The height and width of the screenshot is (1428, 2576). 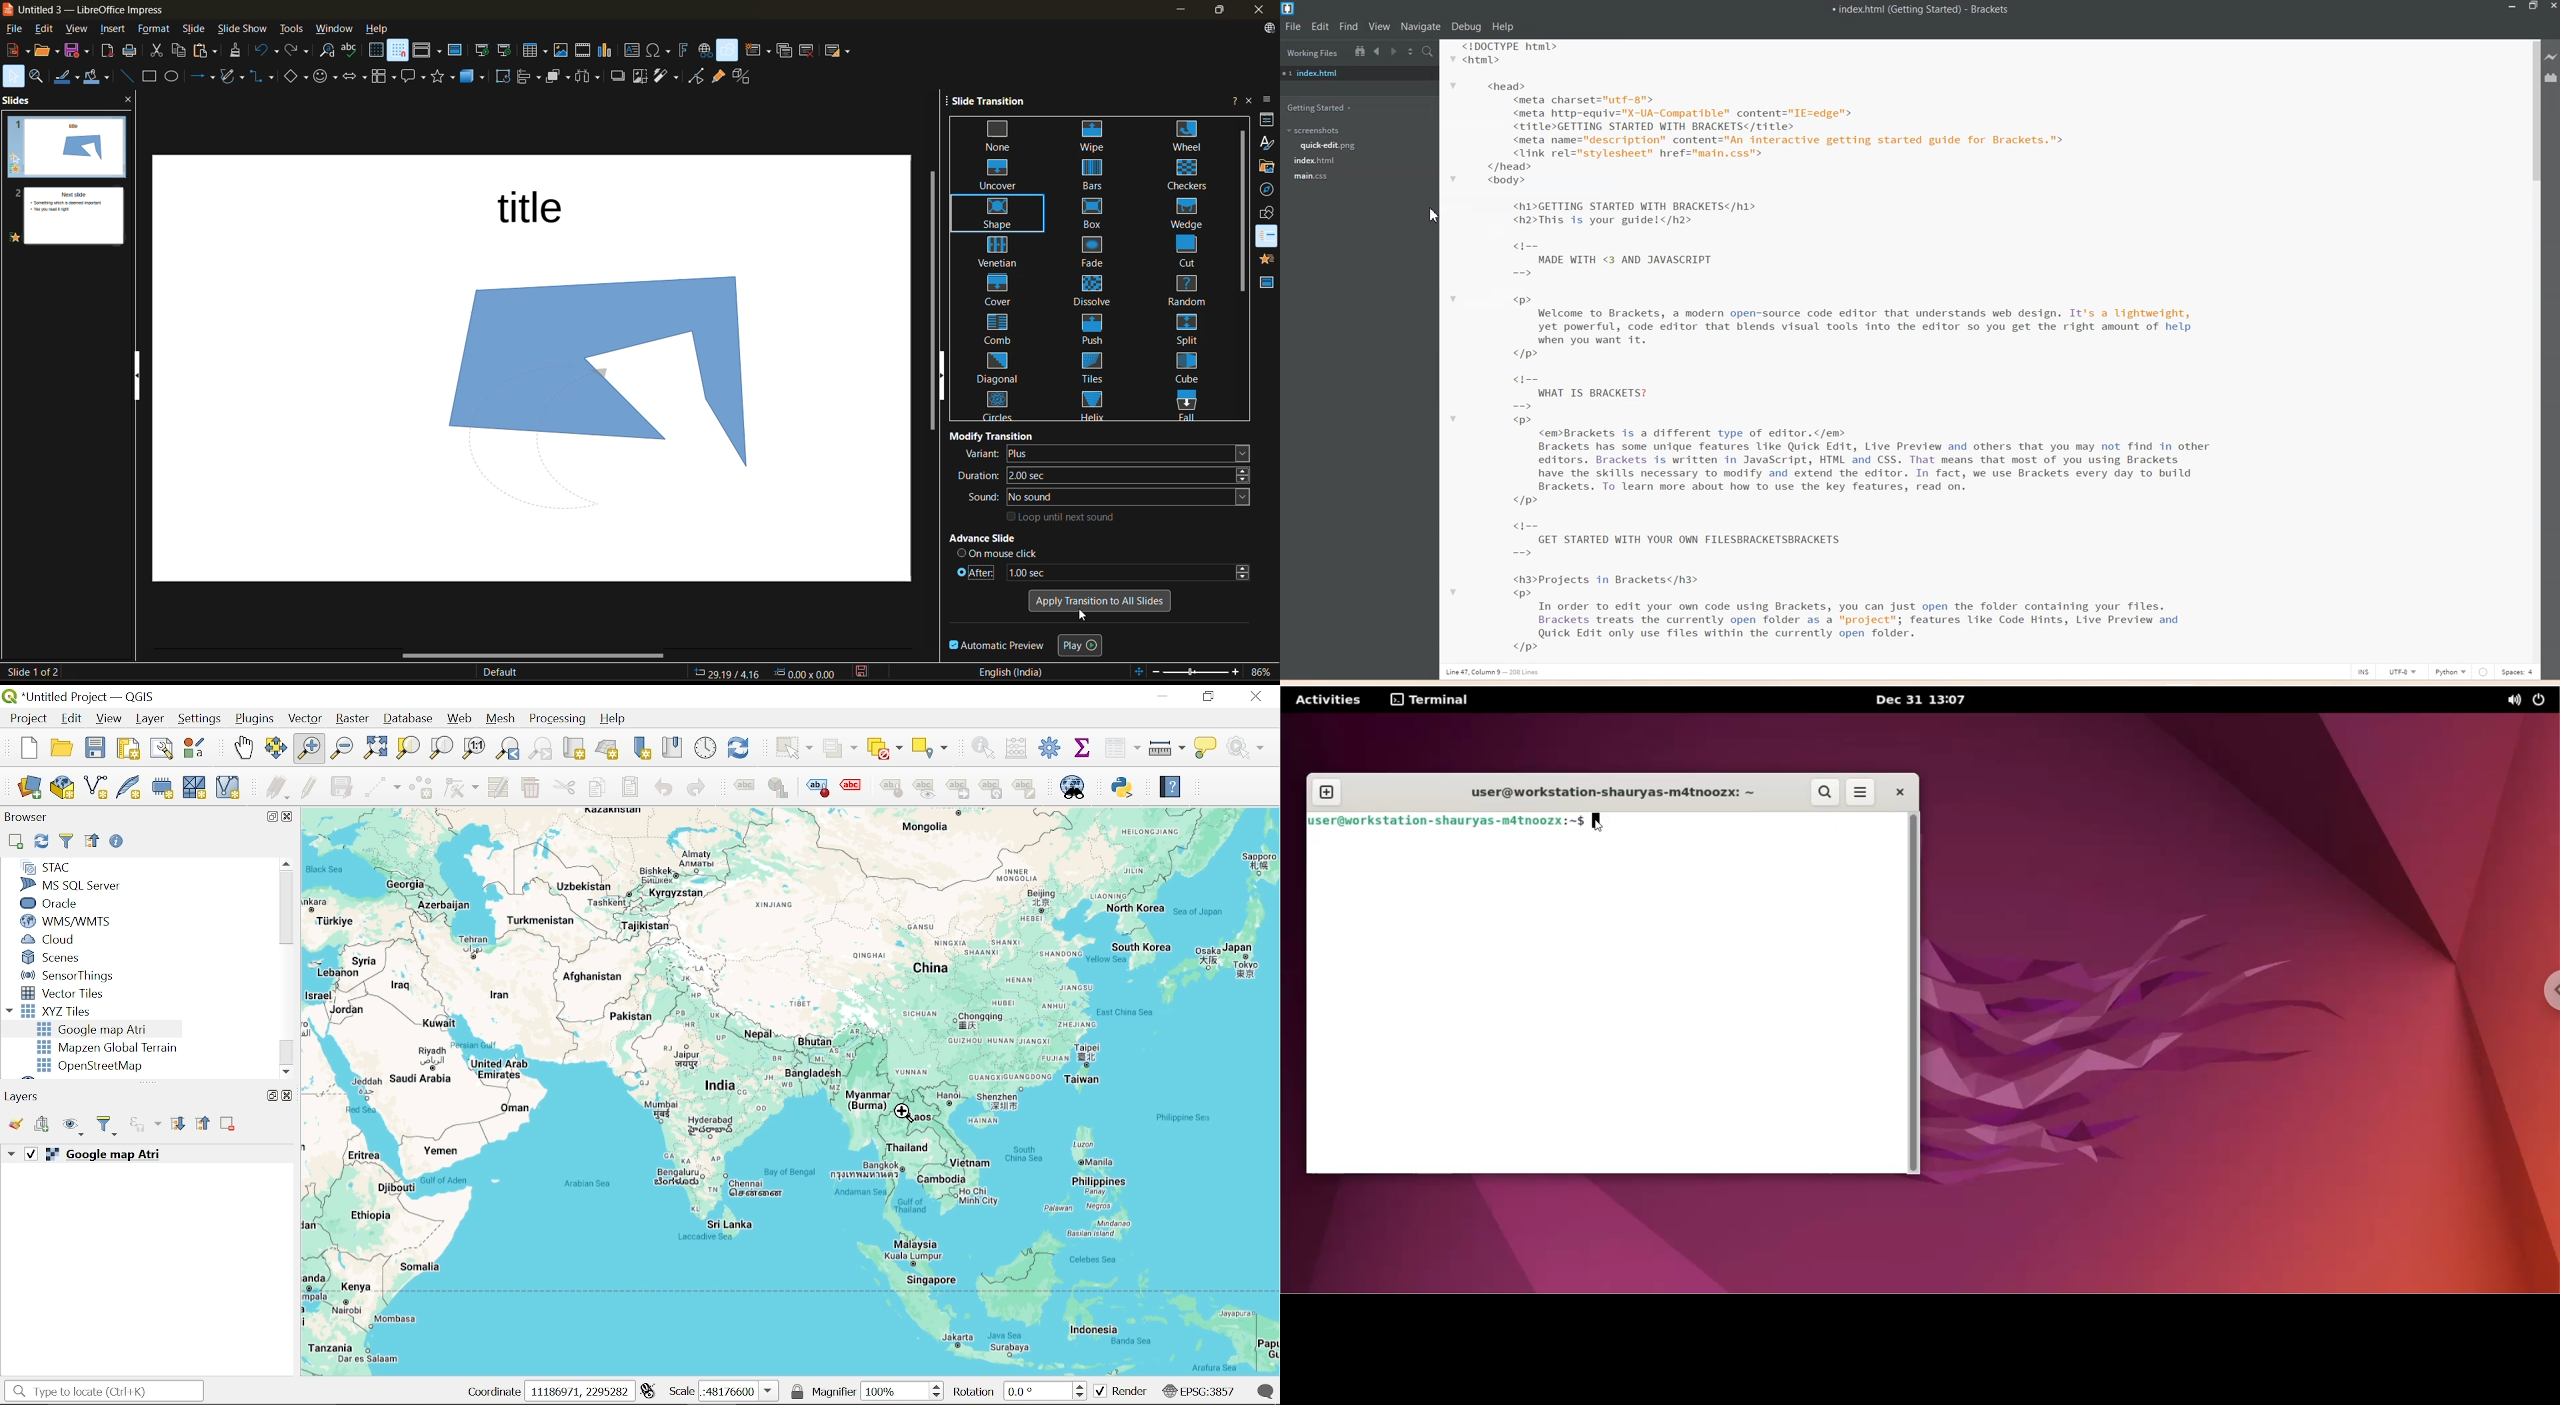 What do you see at coordinates (159, 52) in the screenshot?
I see `cut` at bounding box center [159, 52].